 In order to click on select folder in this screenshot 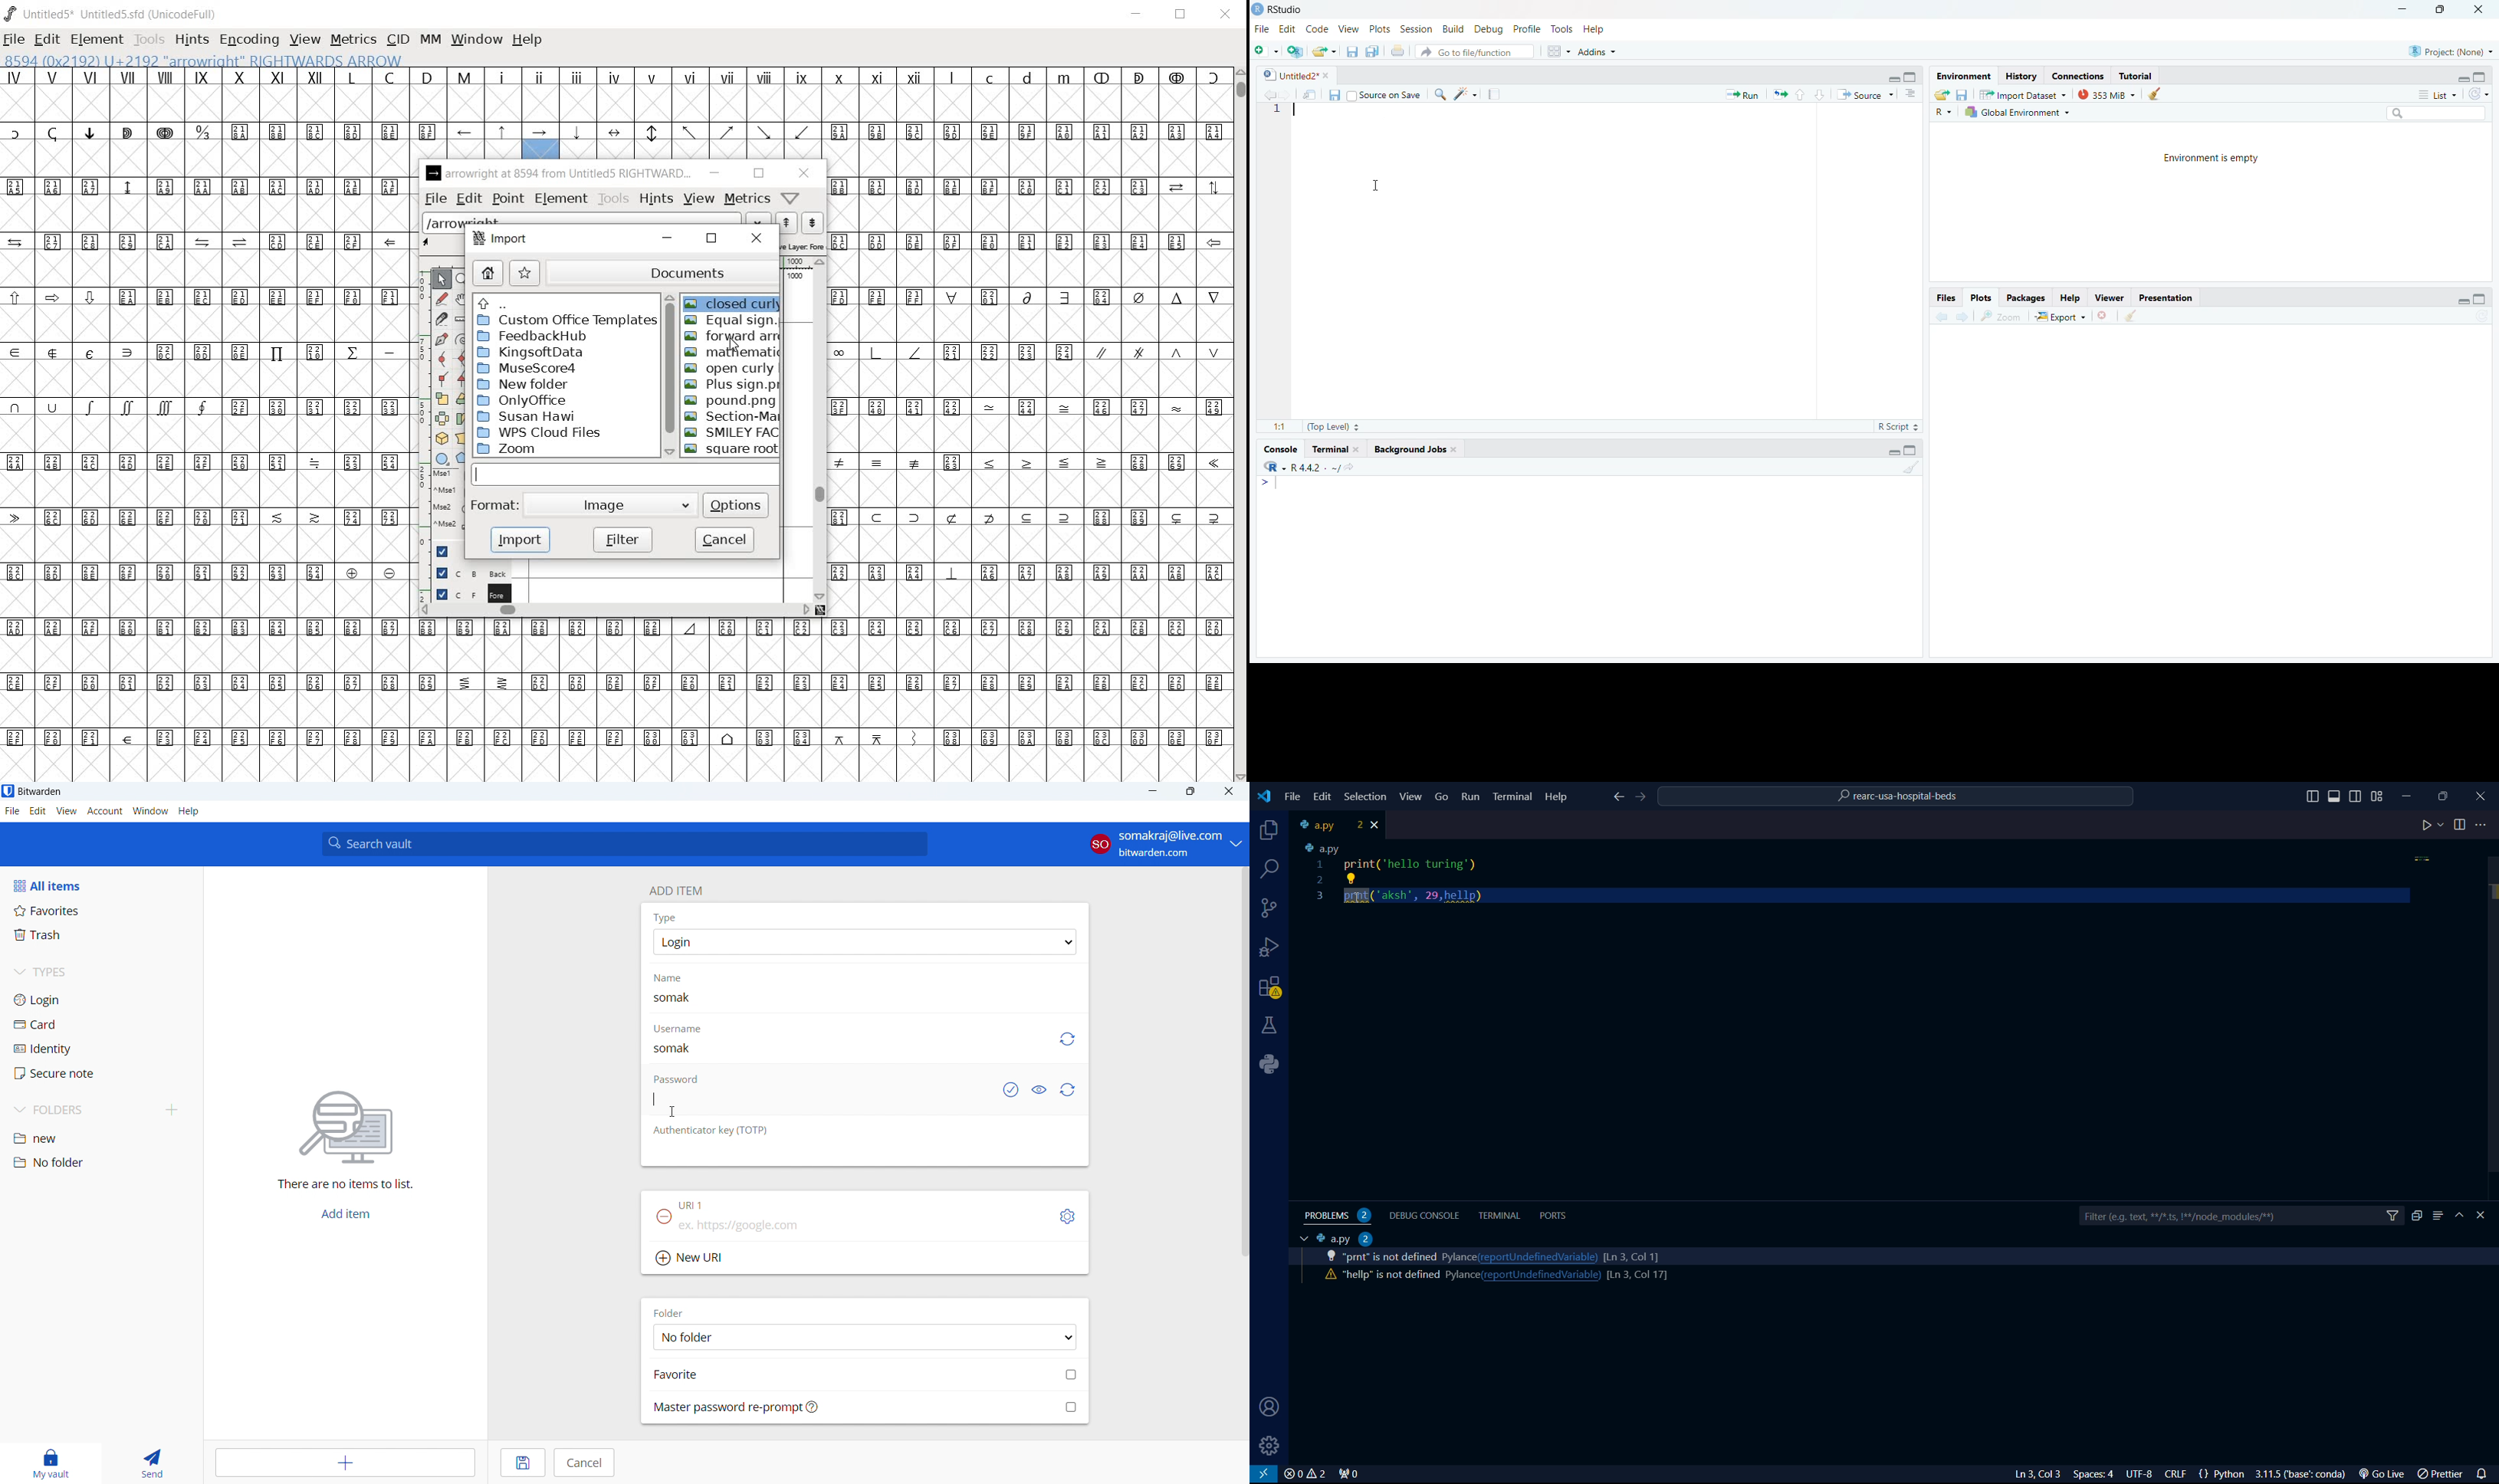, I will do `click(864, 1337)`.